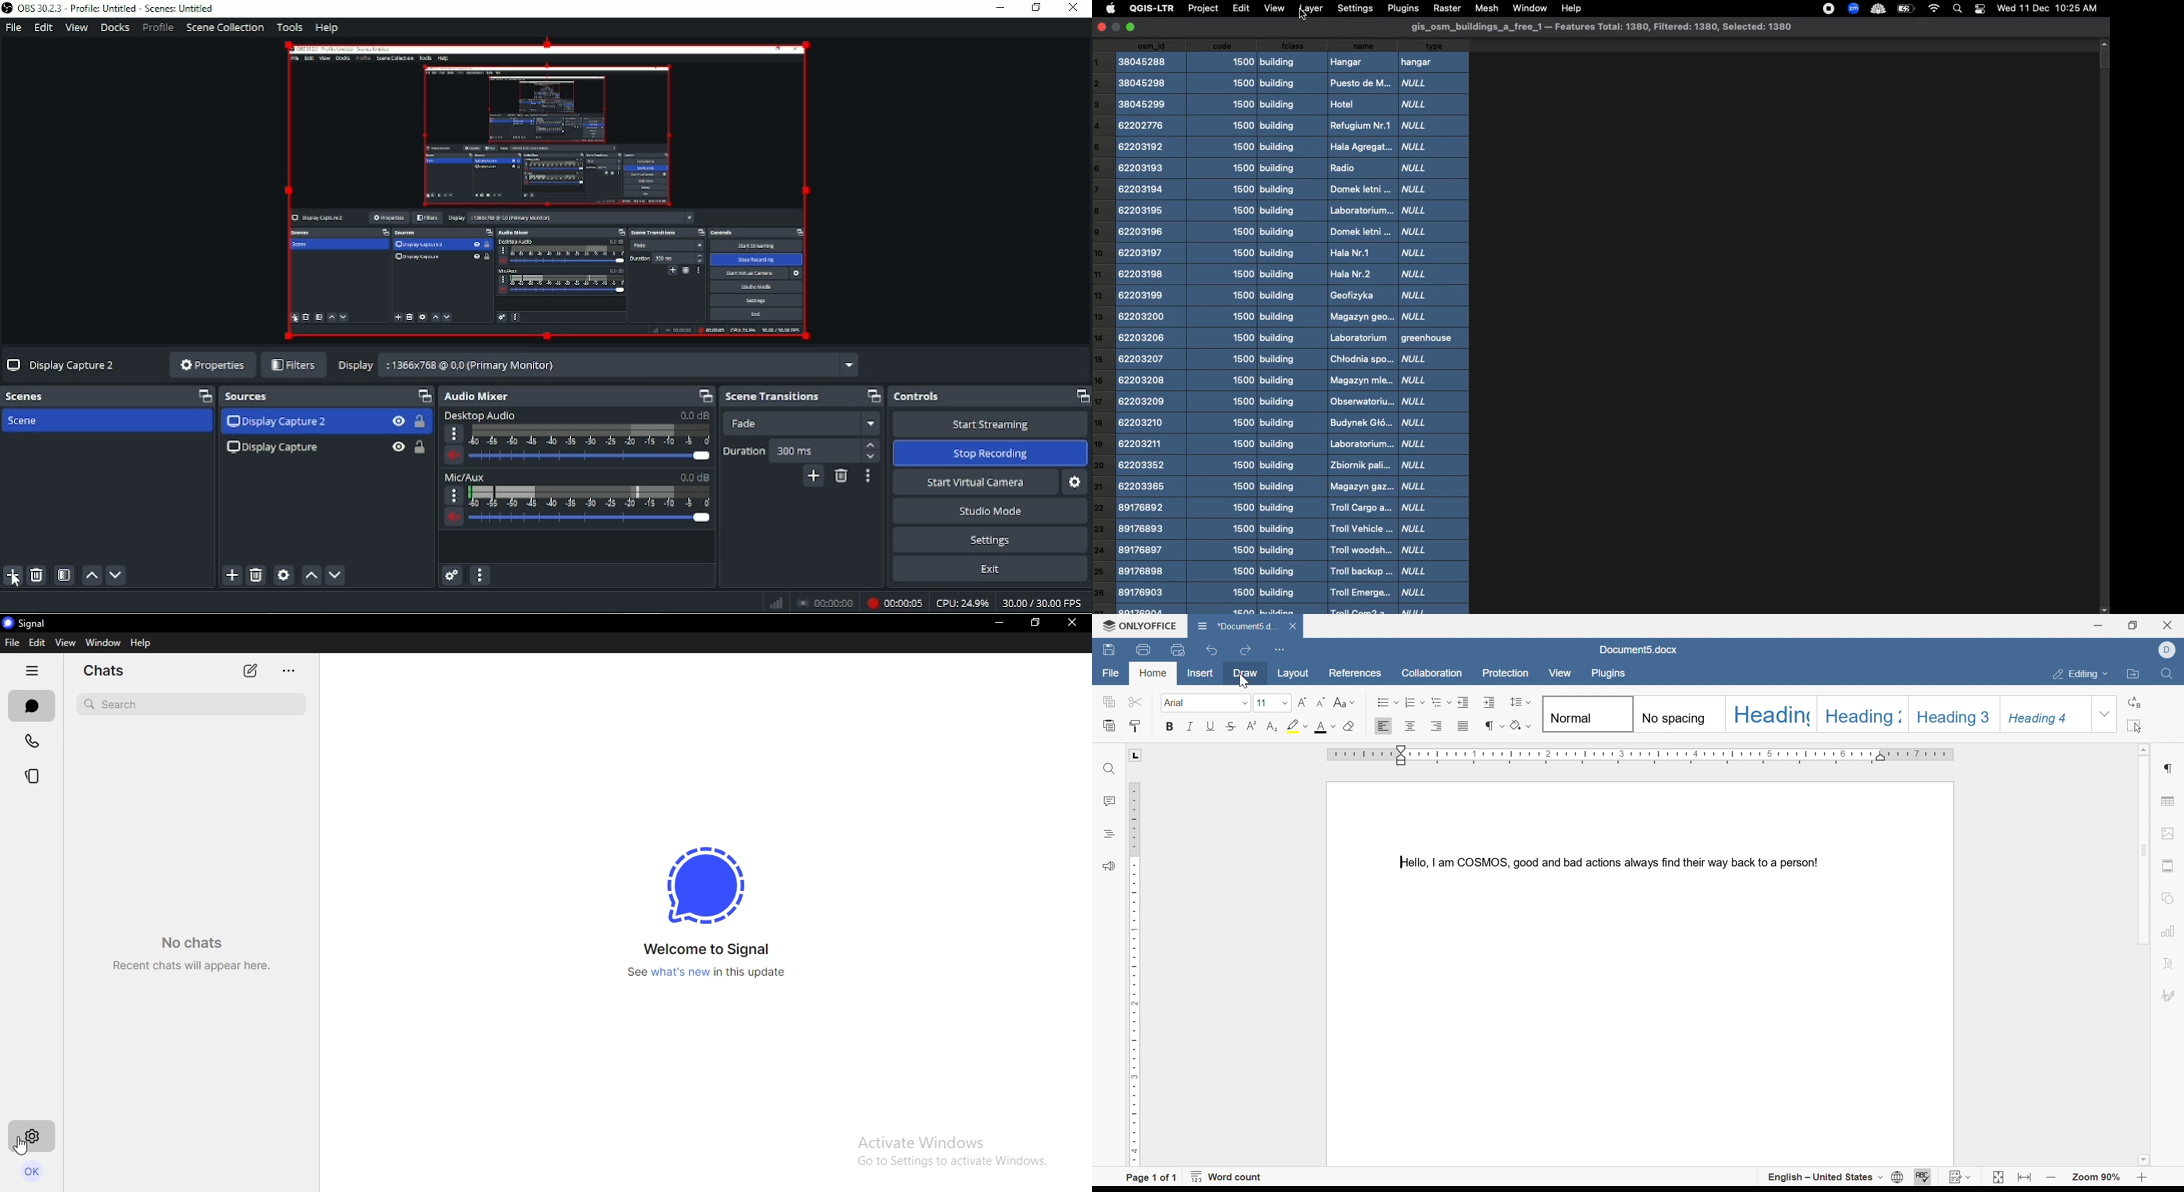  What do you see at coordinates (1205, 703) in the screenshot?
I see `Arial` at bounding box center [1205, 703].